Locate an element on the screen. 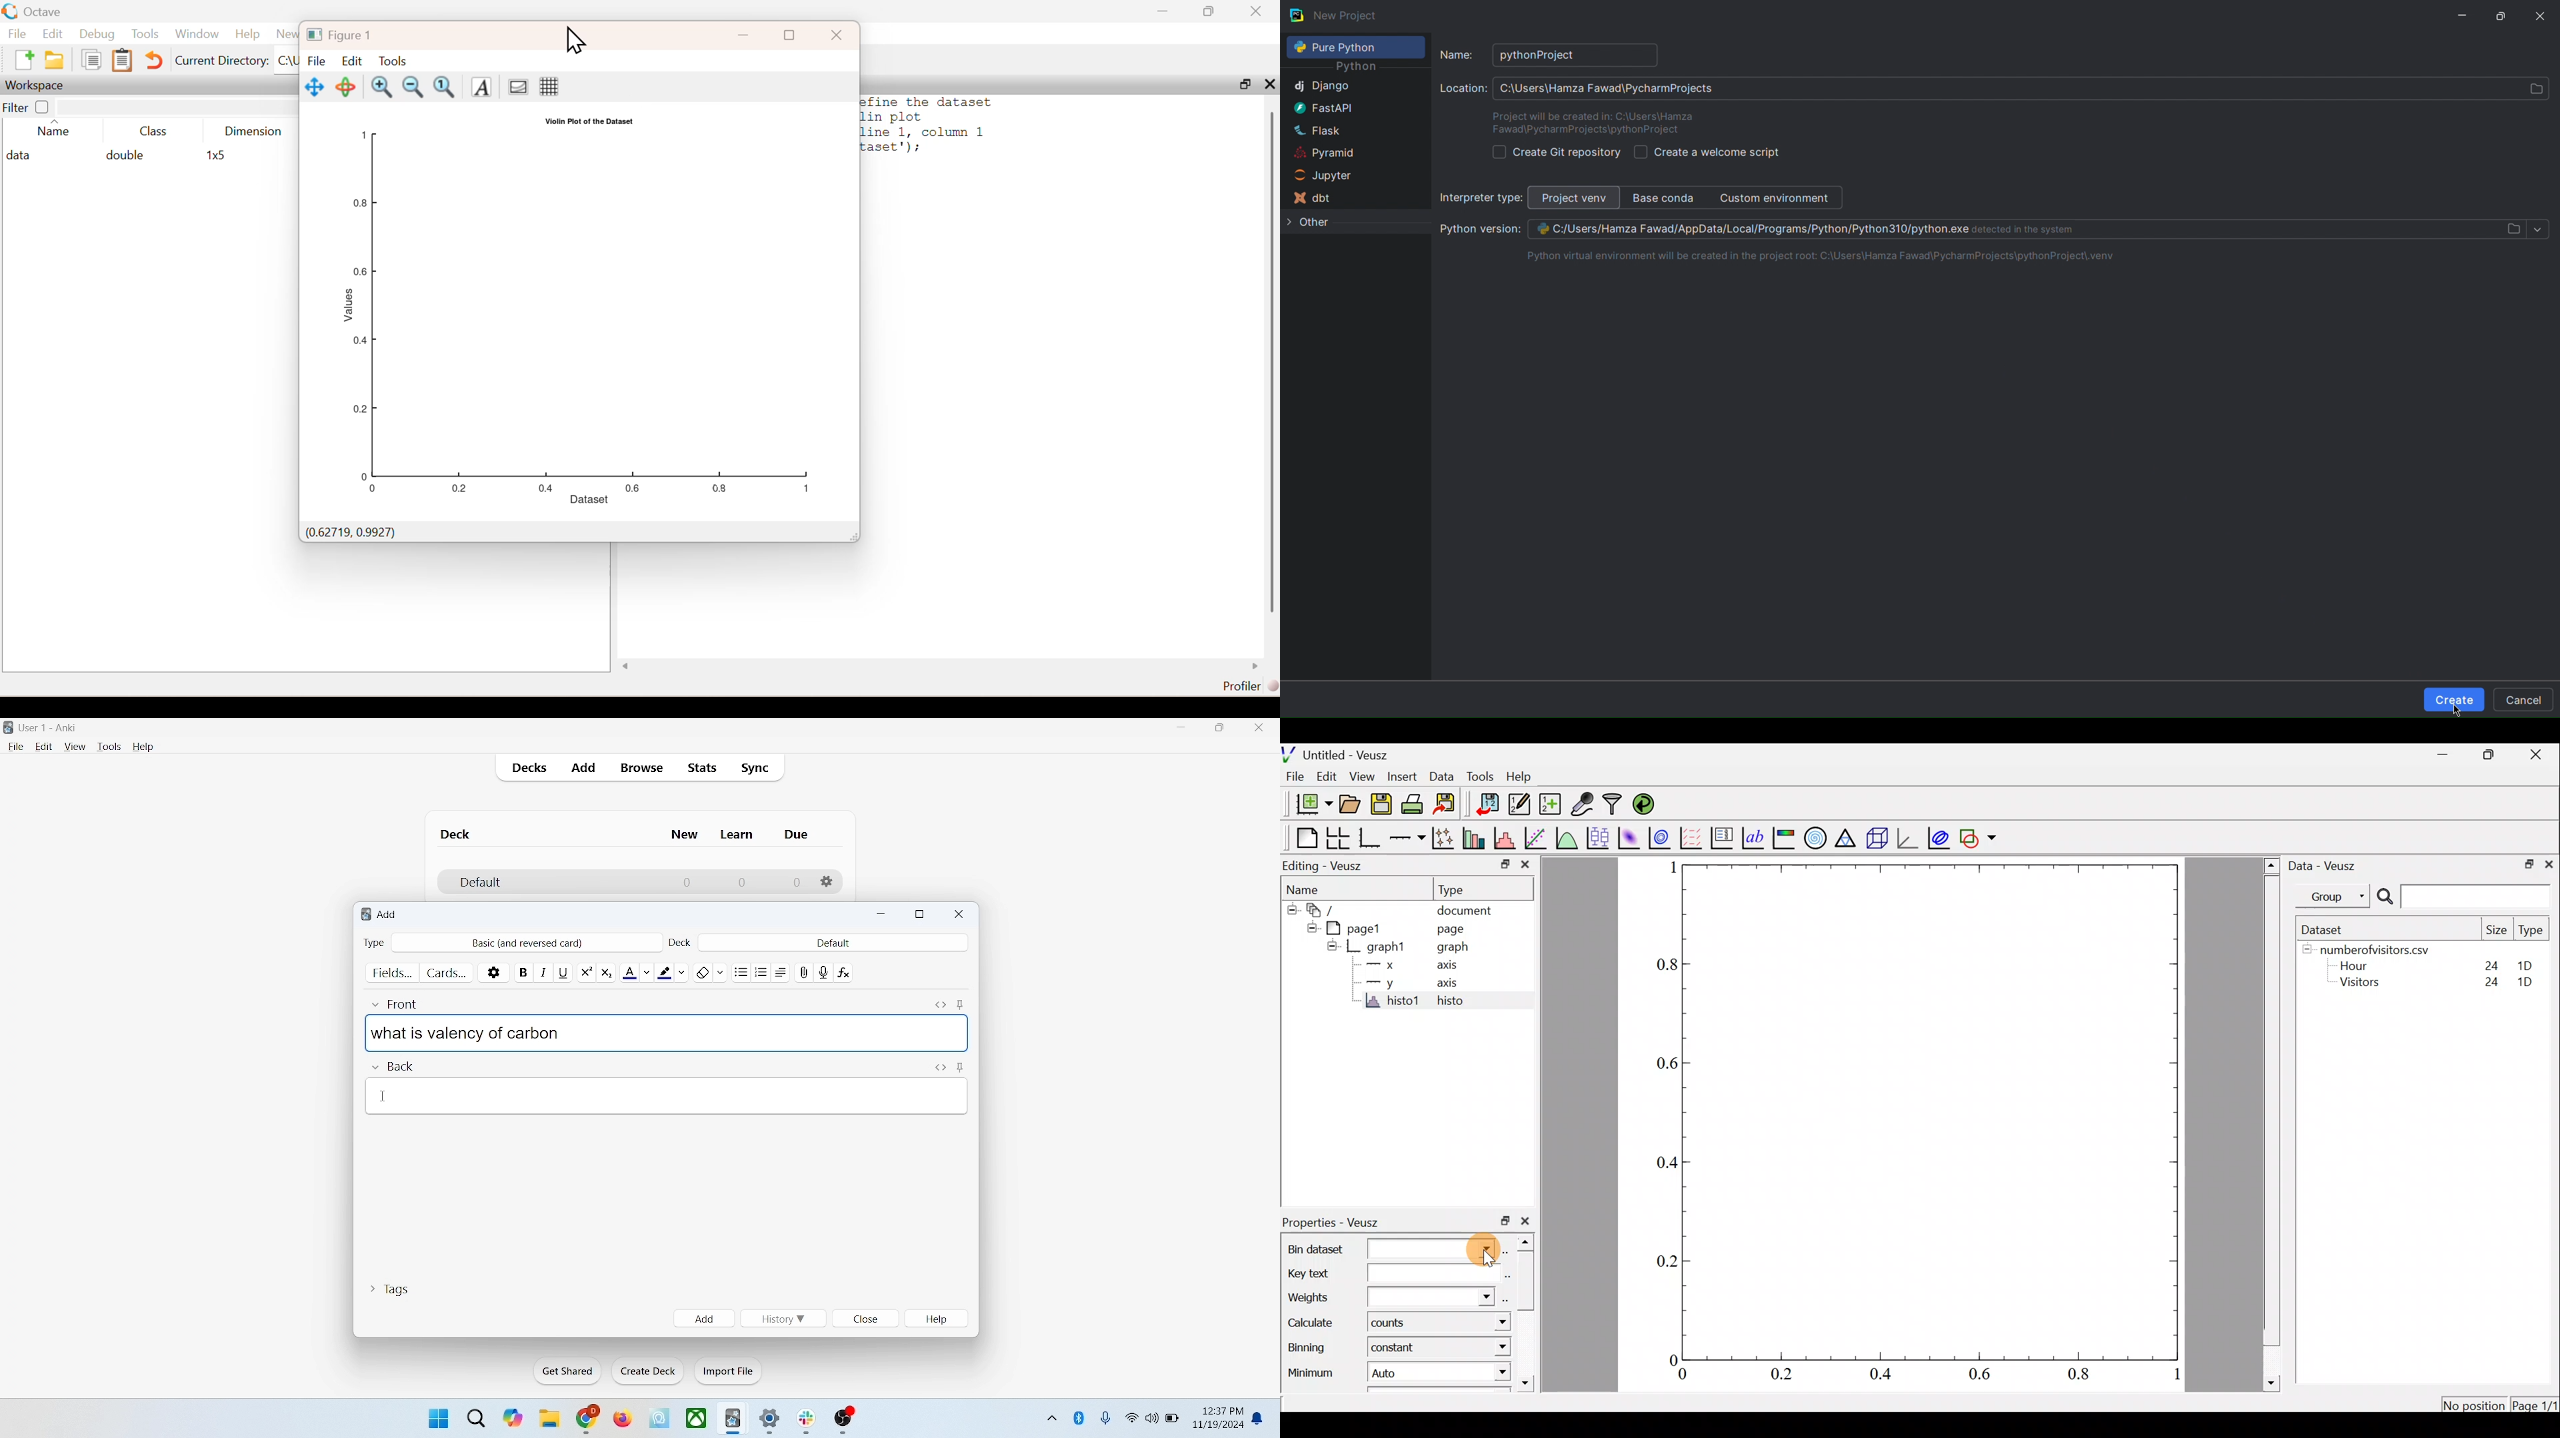  microphone is located at coordinates (1107, 1419).